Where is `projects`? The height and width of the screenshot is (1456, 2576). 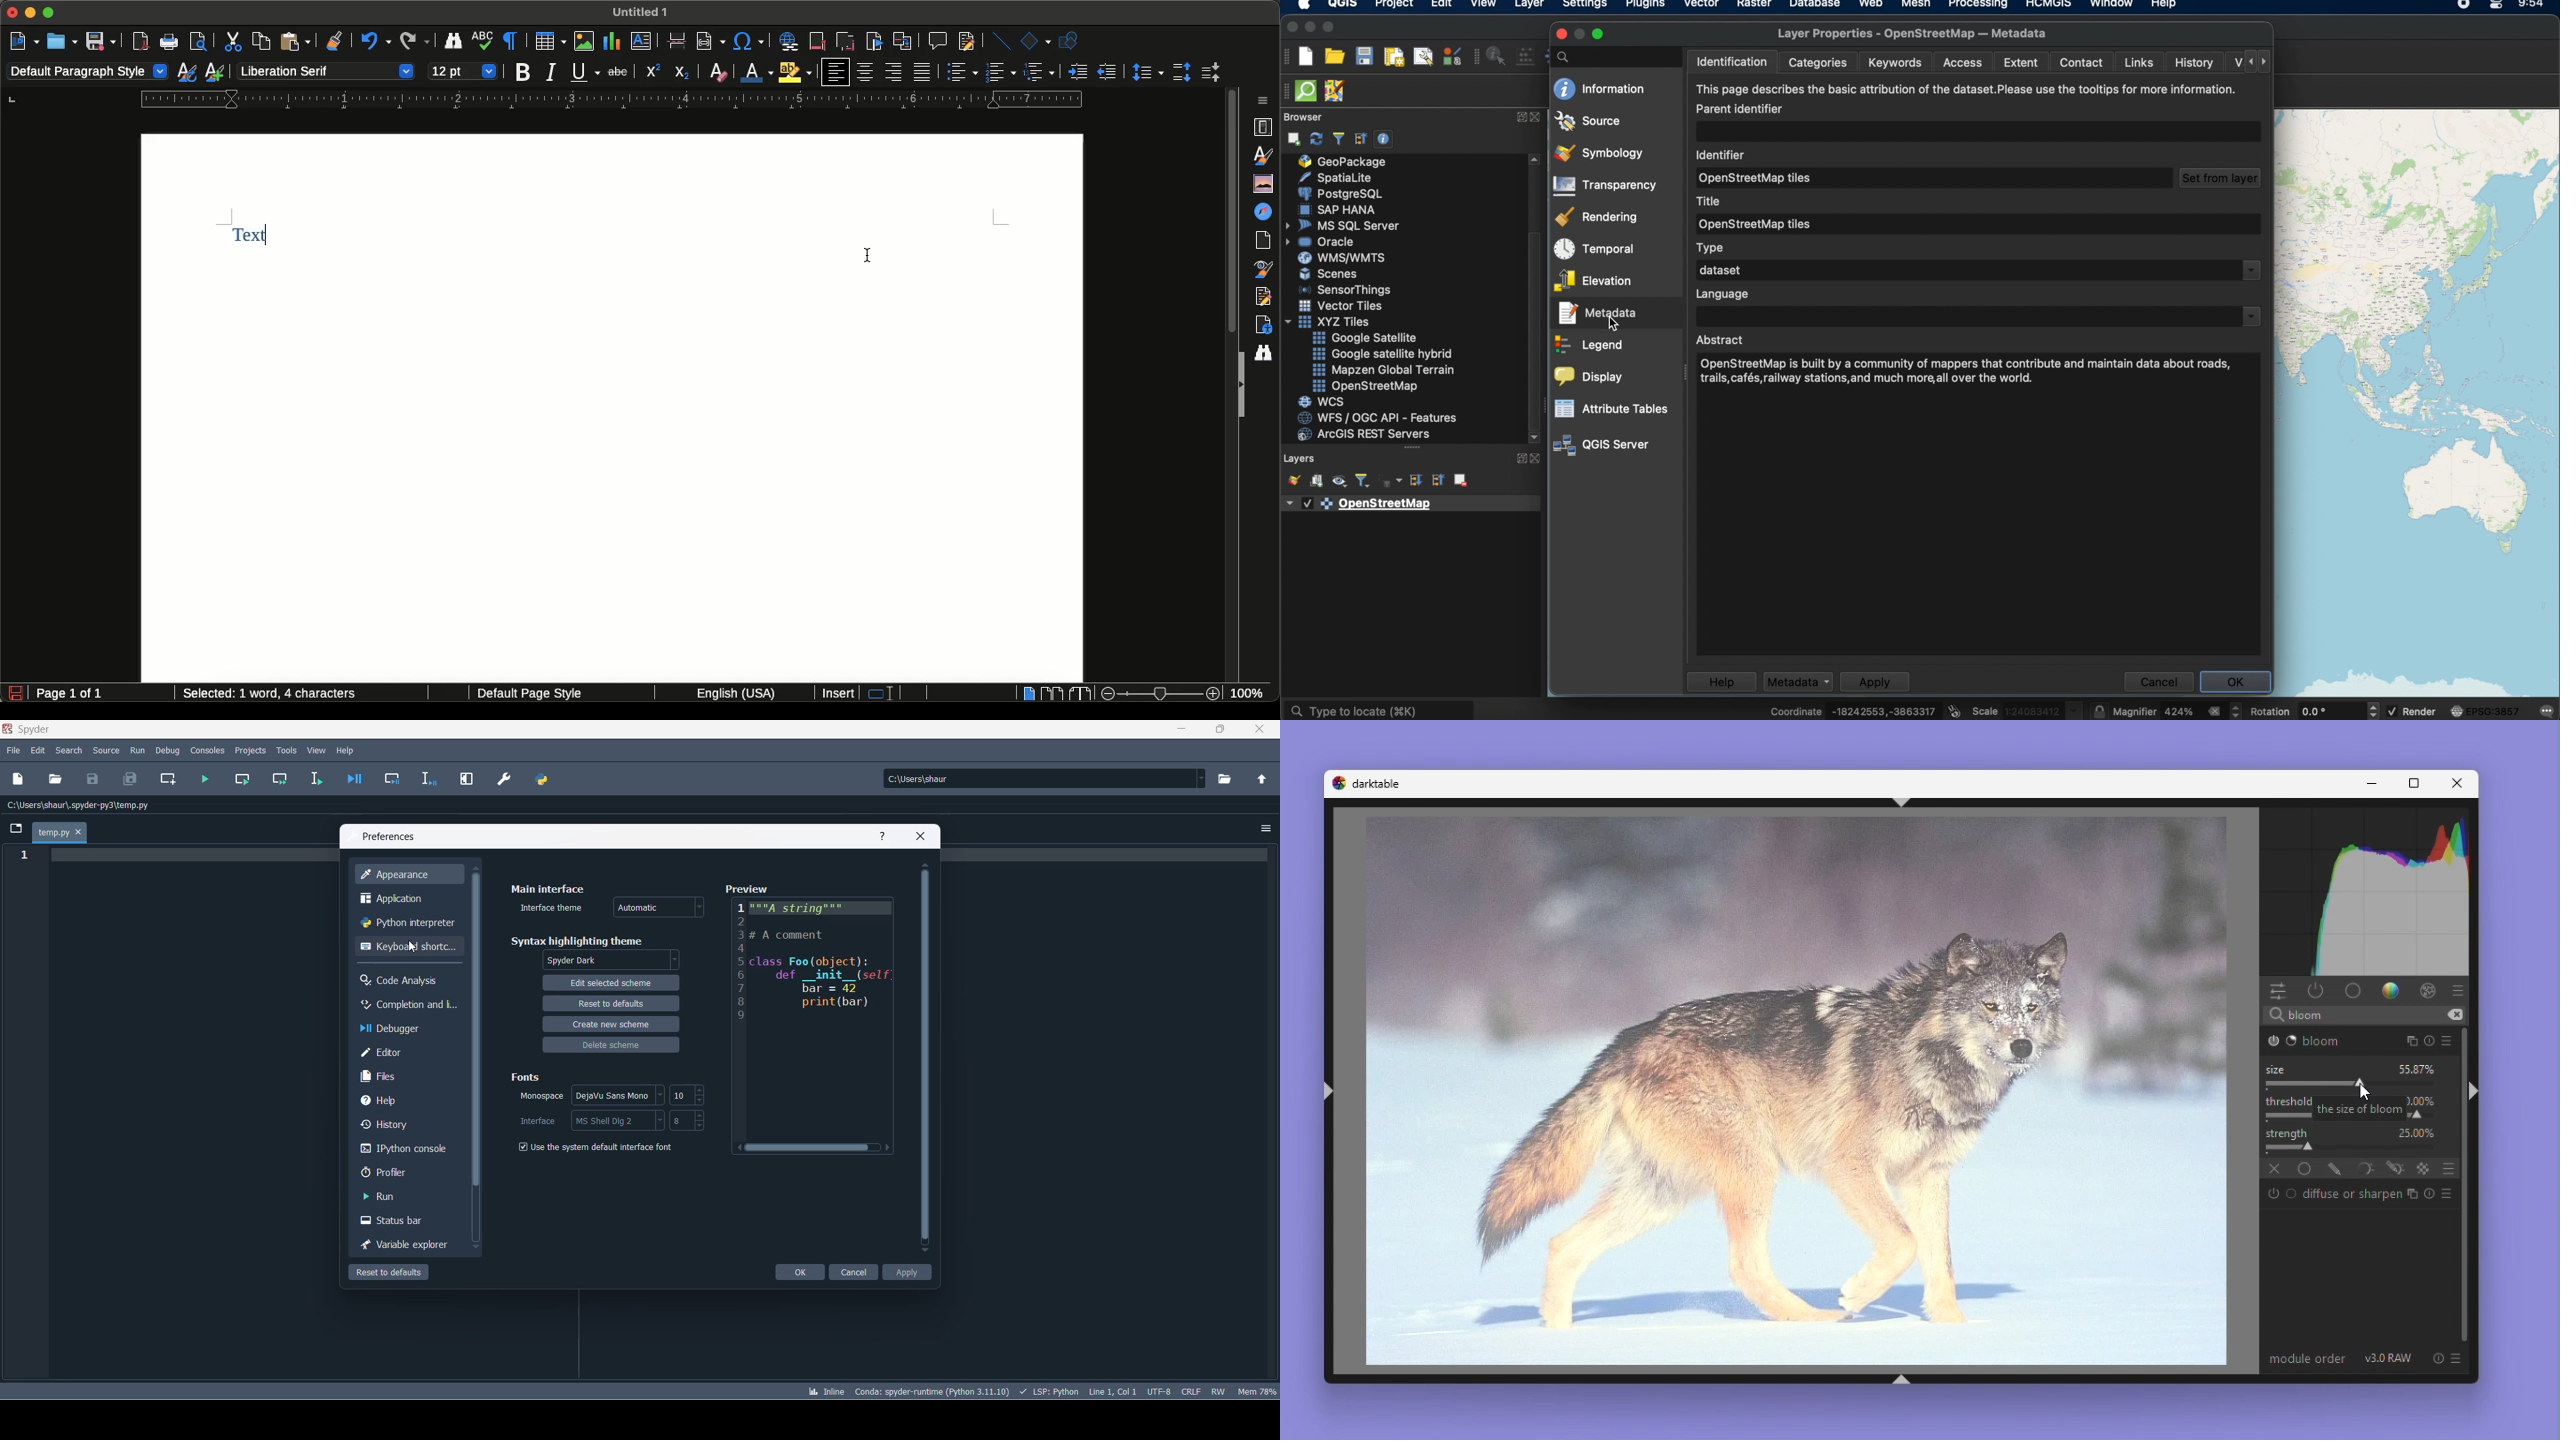
projects is located at coordinates (251, 749).